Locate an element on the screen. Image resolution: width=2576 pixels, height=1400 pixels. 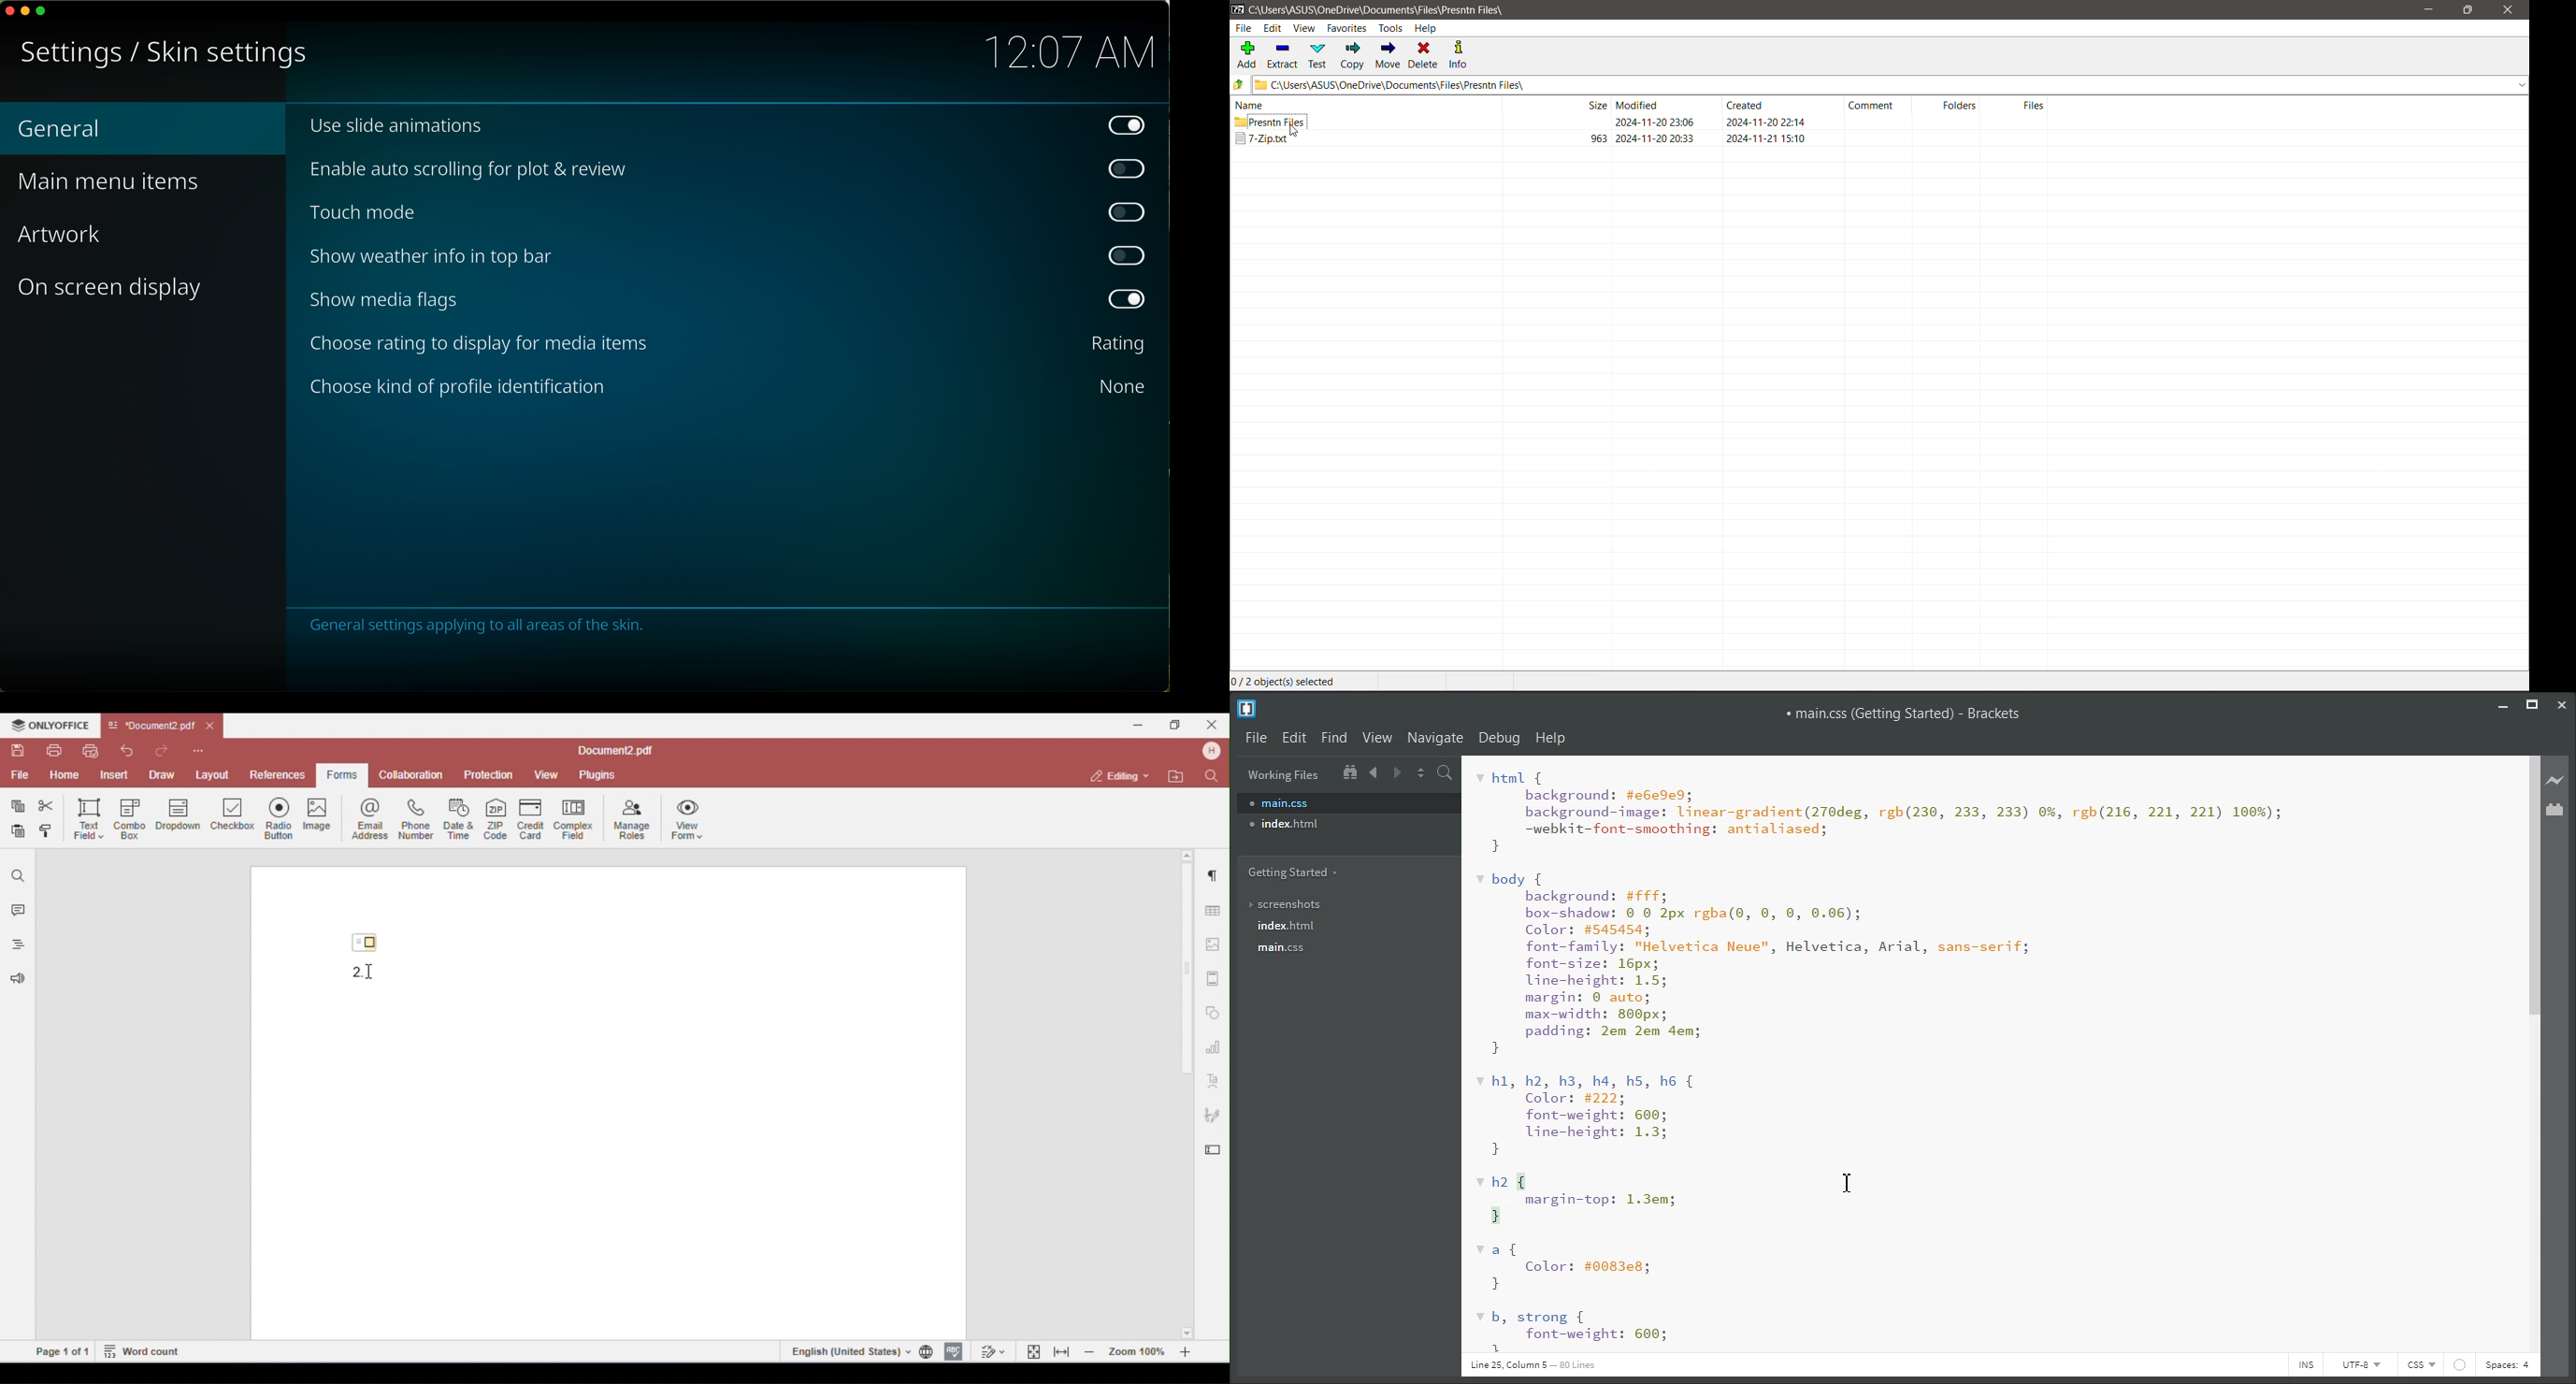
af
Color: #0083e8;
iy is located at coordinates (1565, 1269).